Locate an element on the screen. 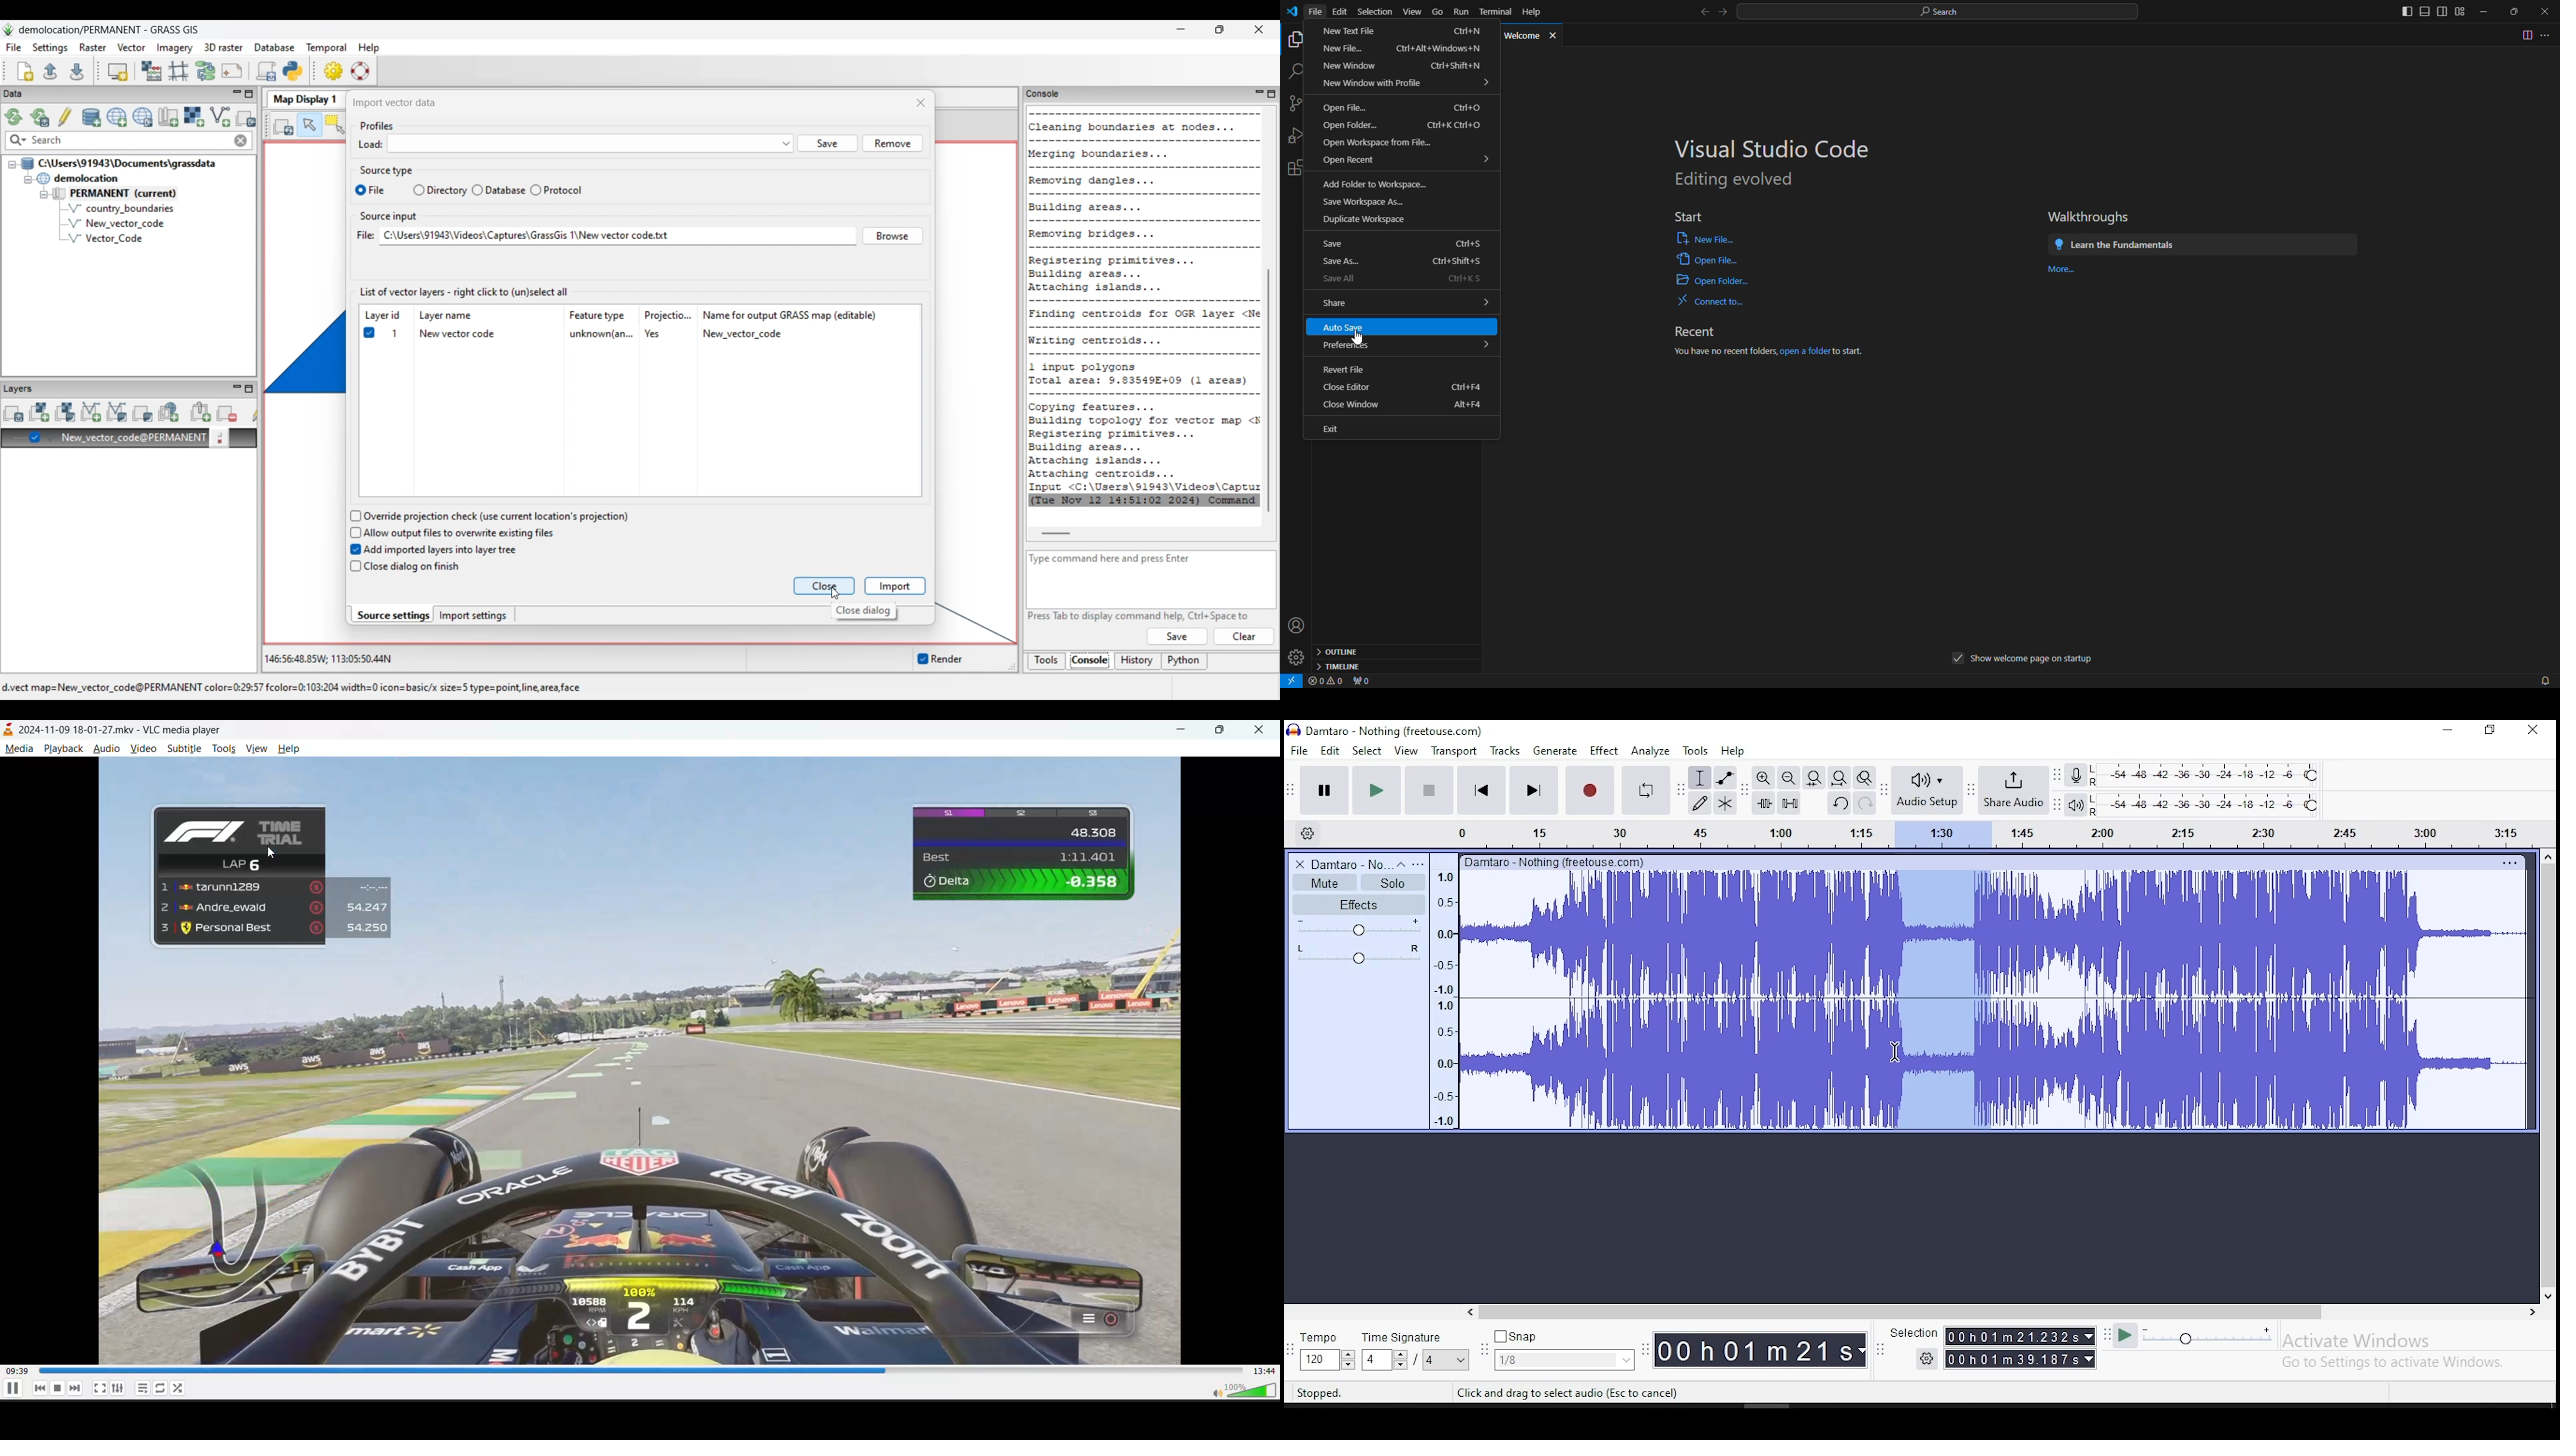  down is located at coordinates (2547, 1293).